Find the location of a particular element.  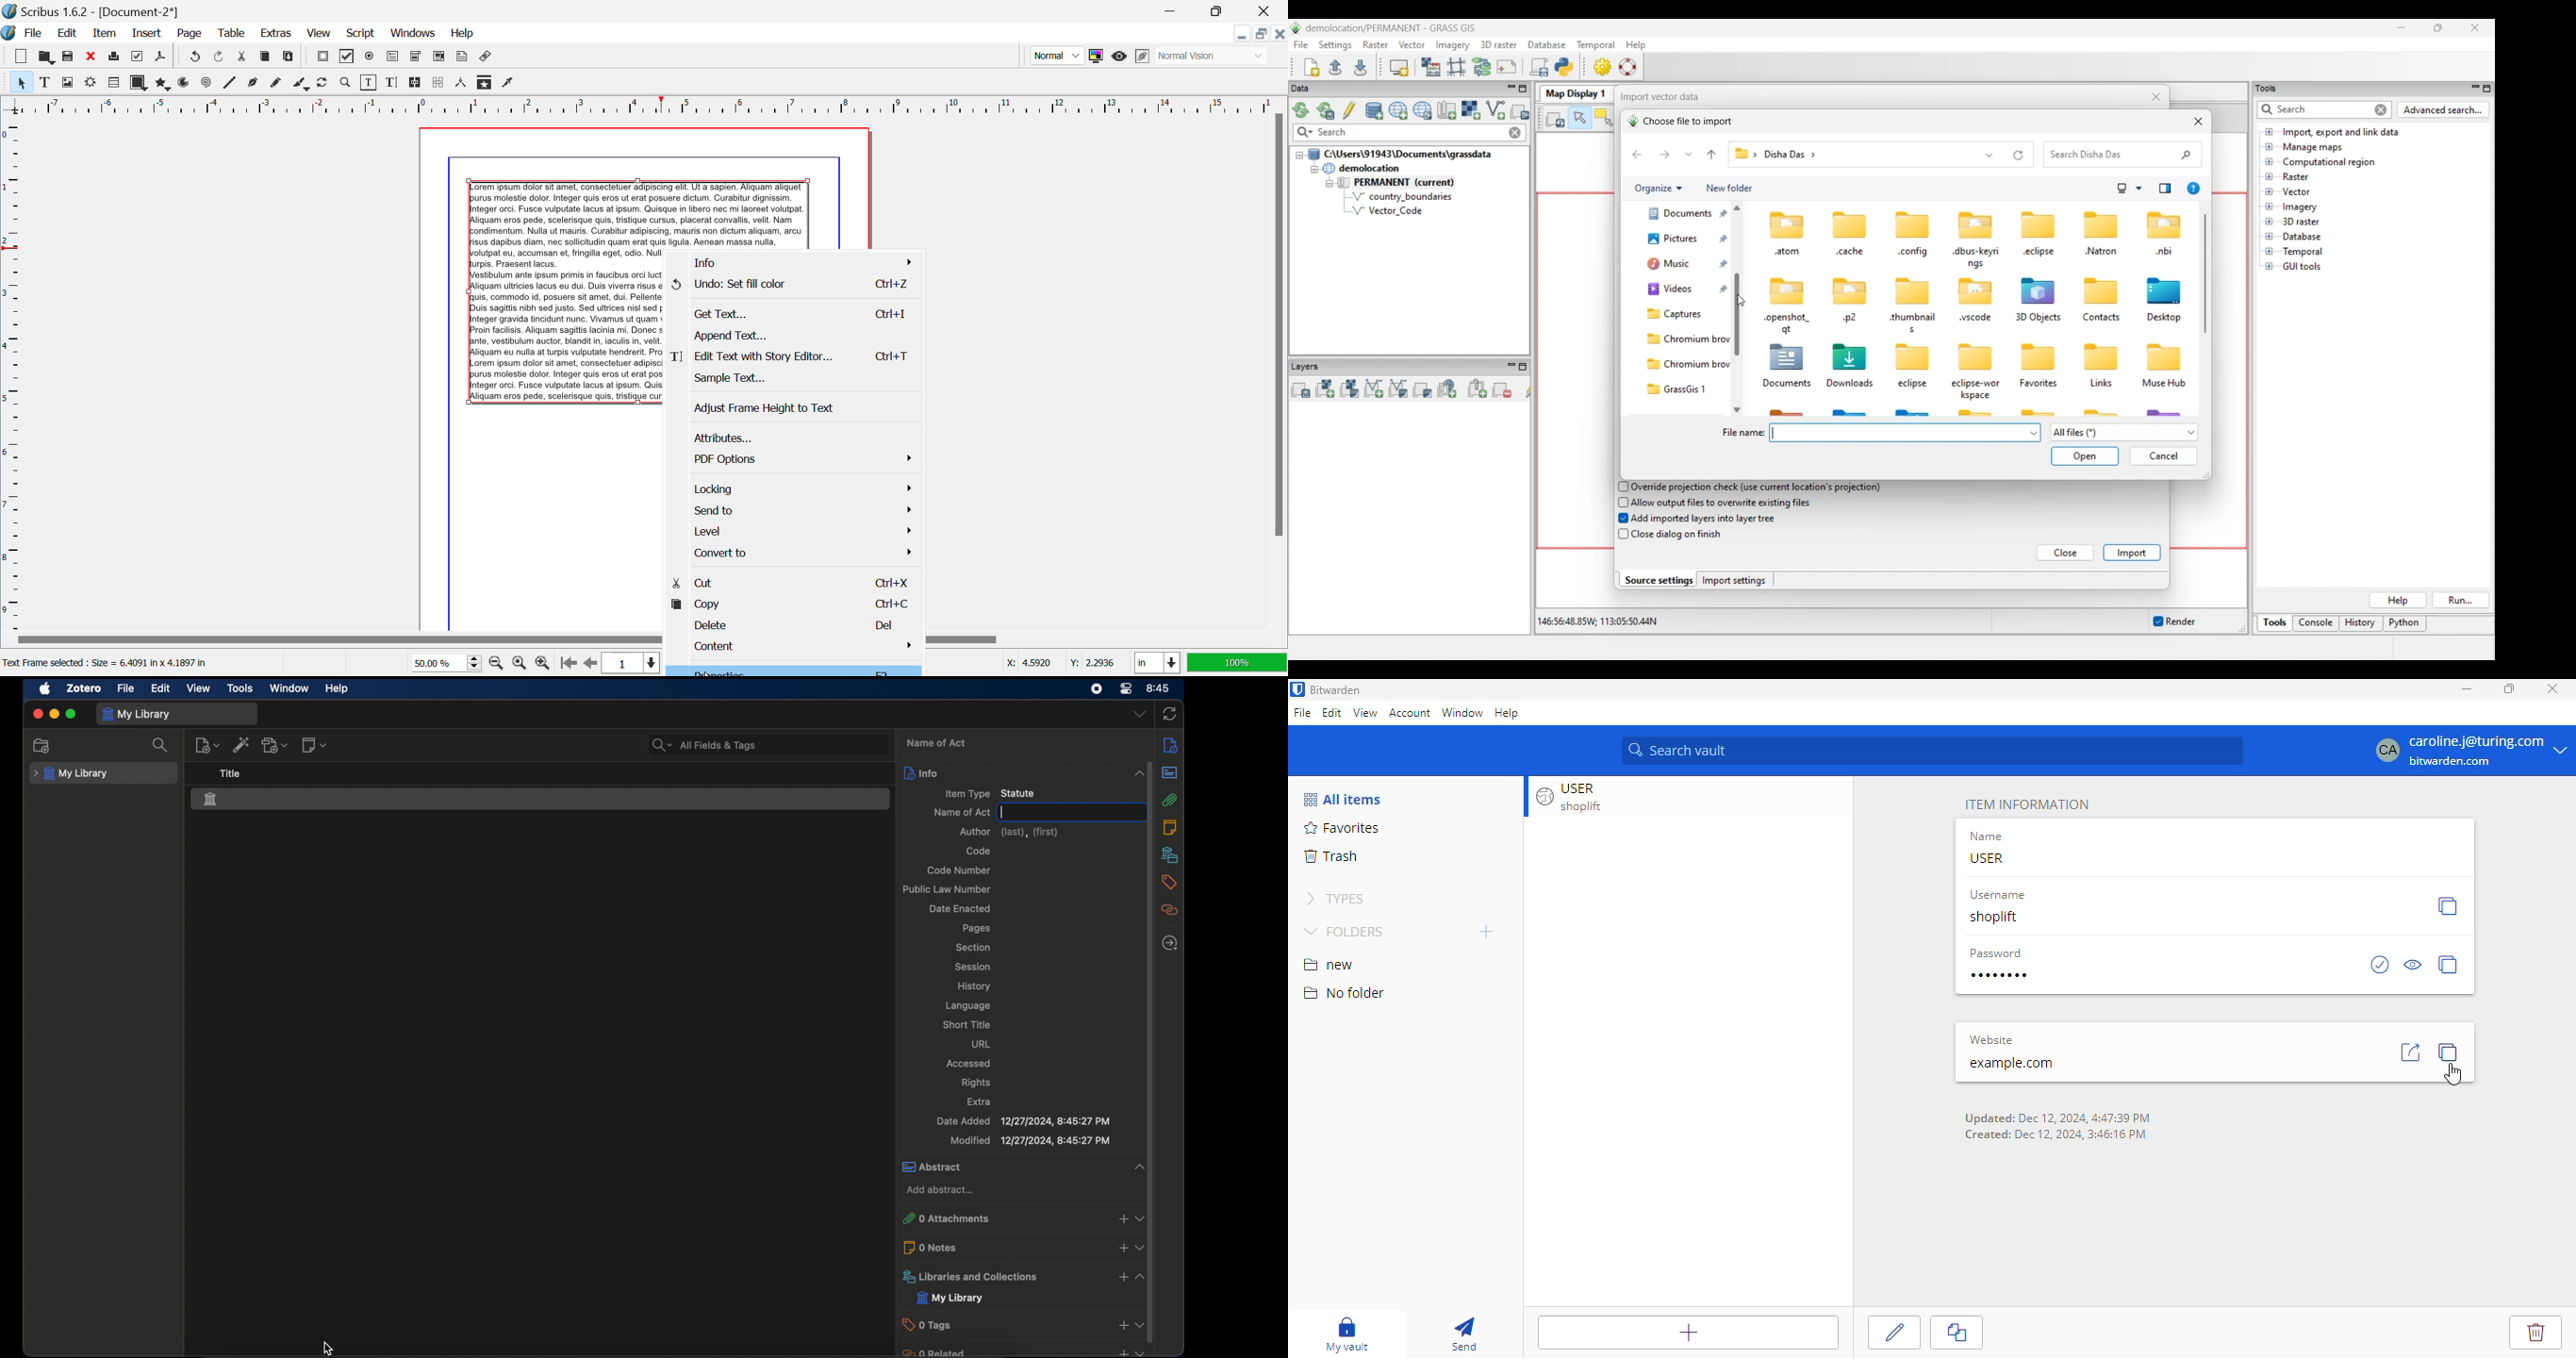

8.45 is located at coordinates (1159, 687).